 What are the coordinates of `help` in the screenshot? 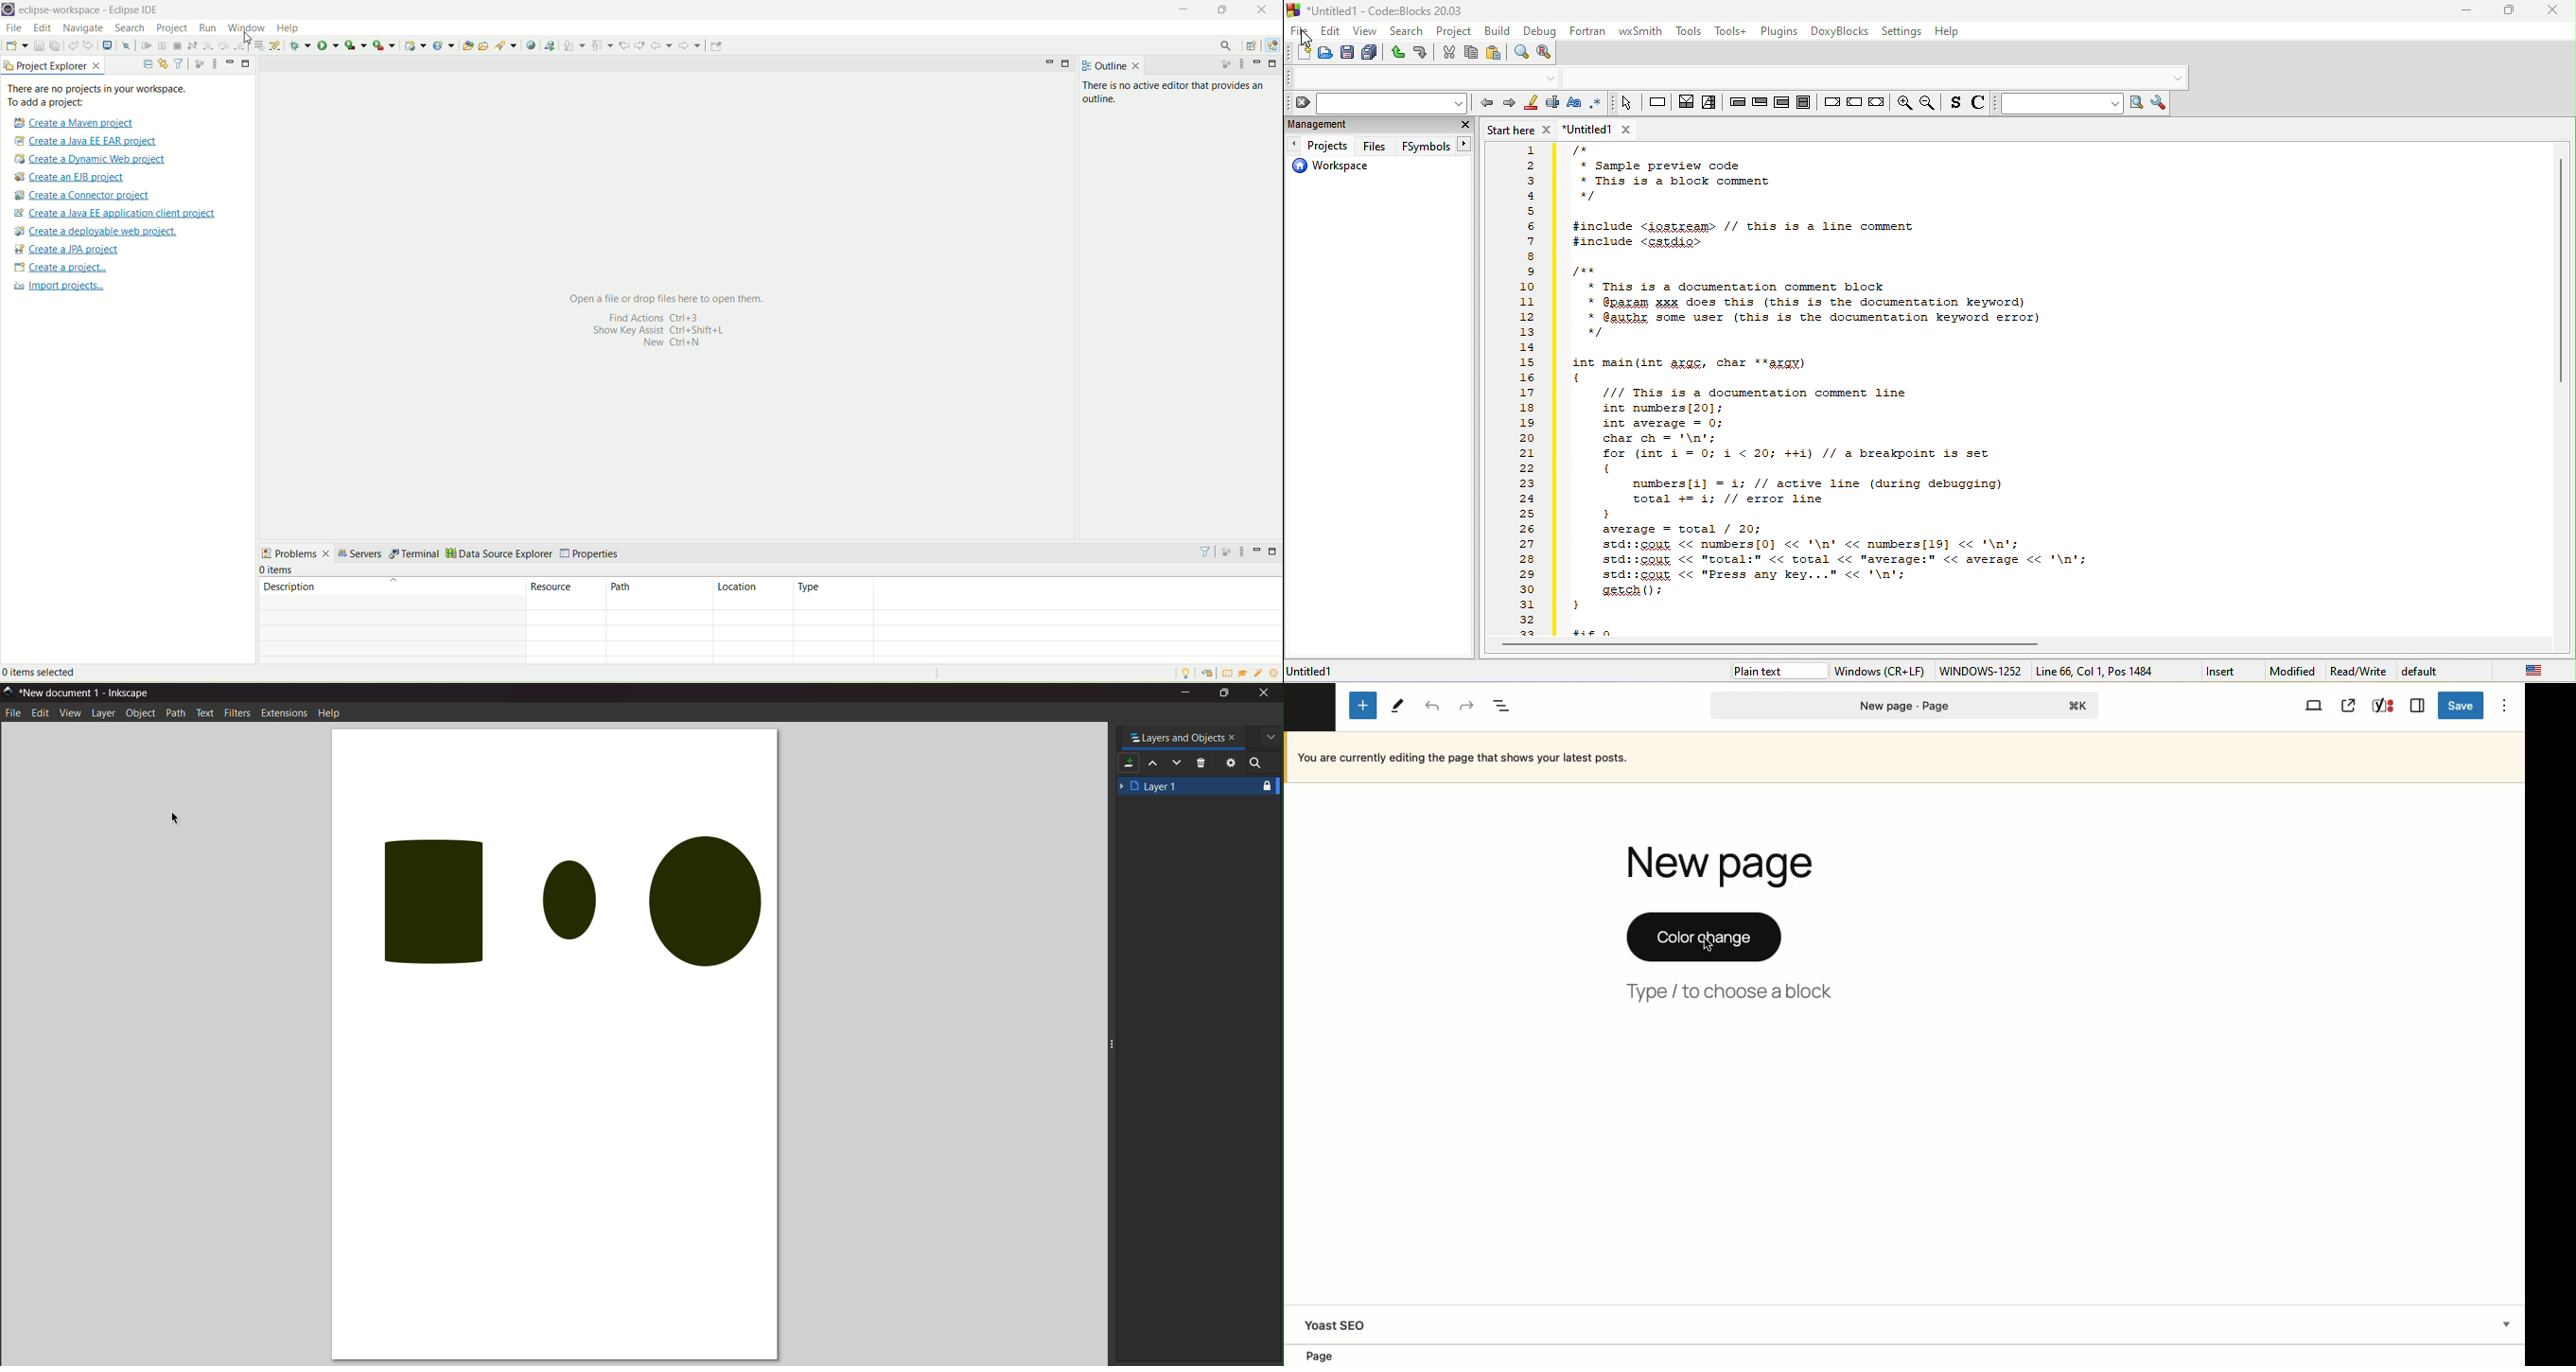 It's located at (329, 715).